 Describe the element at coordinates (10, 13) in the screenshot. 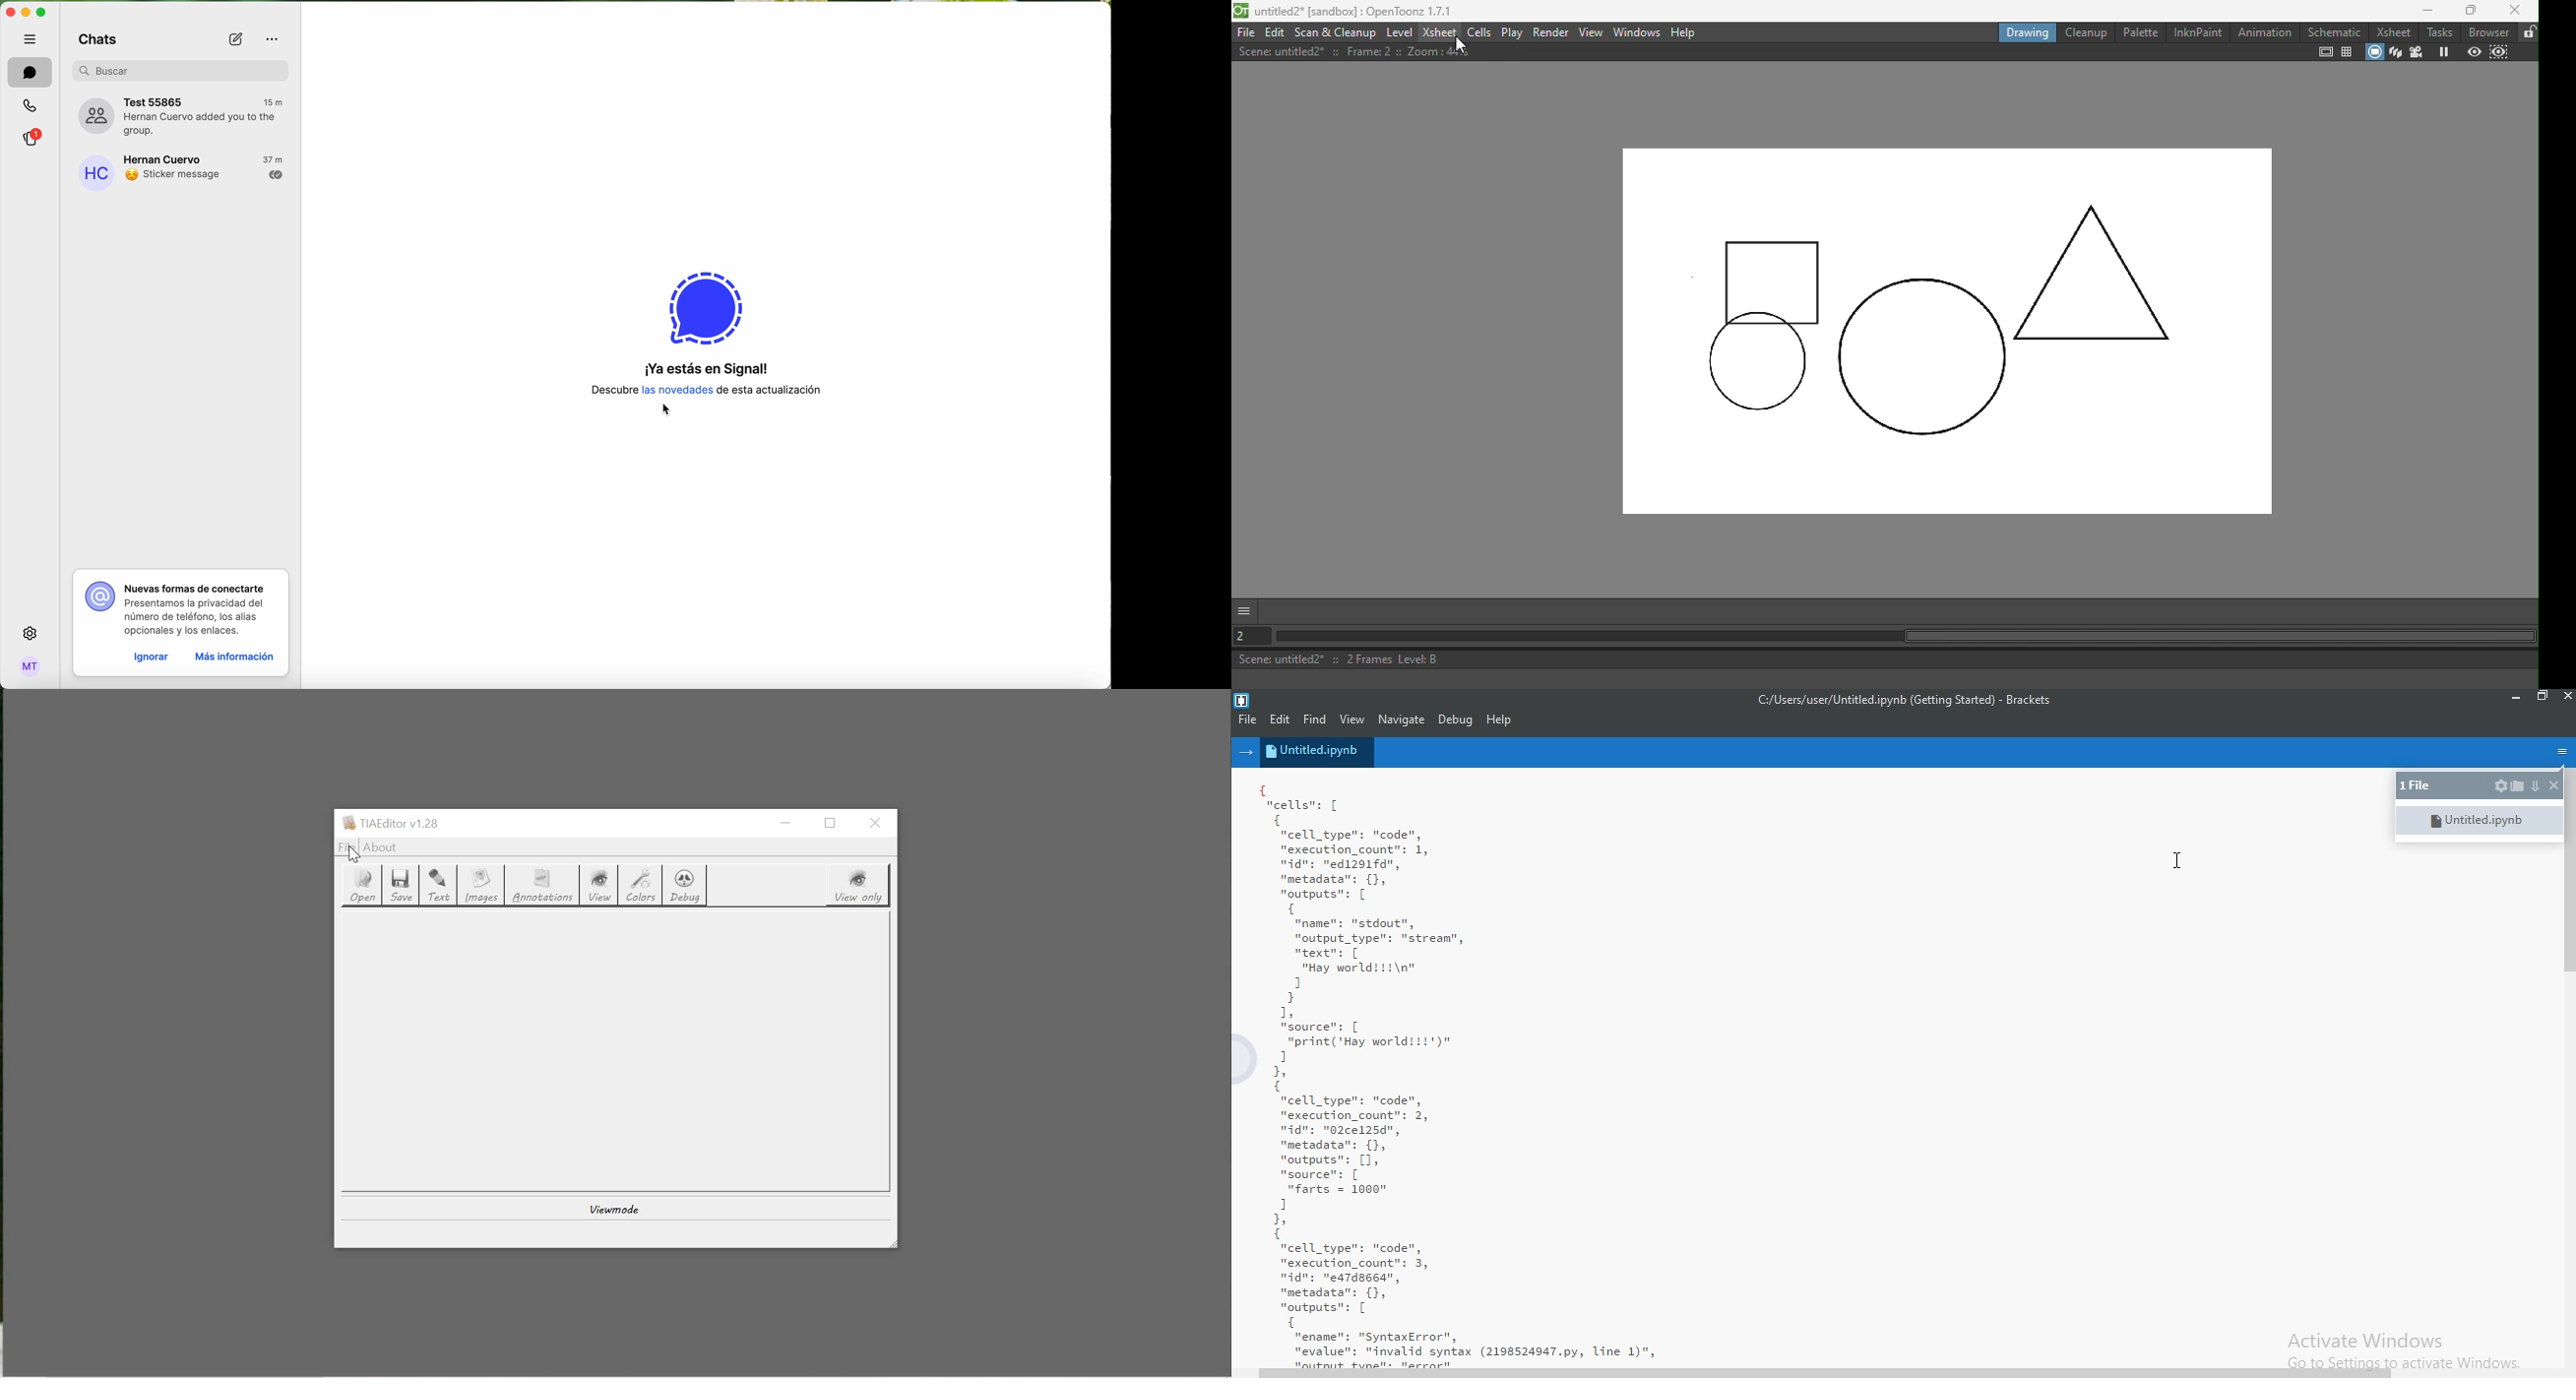

I see `close Signal` at that location.